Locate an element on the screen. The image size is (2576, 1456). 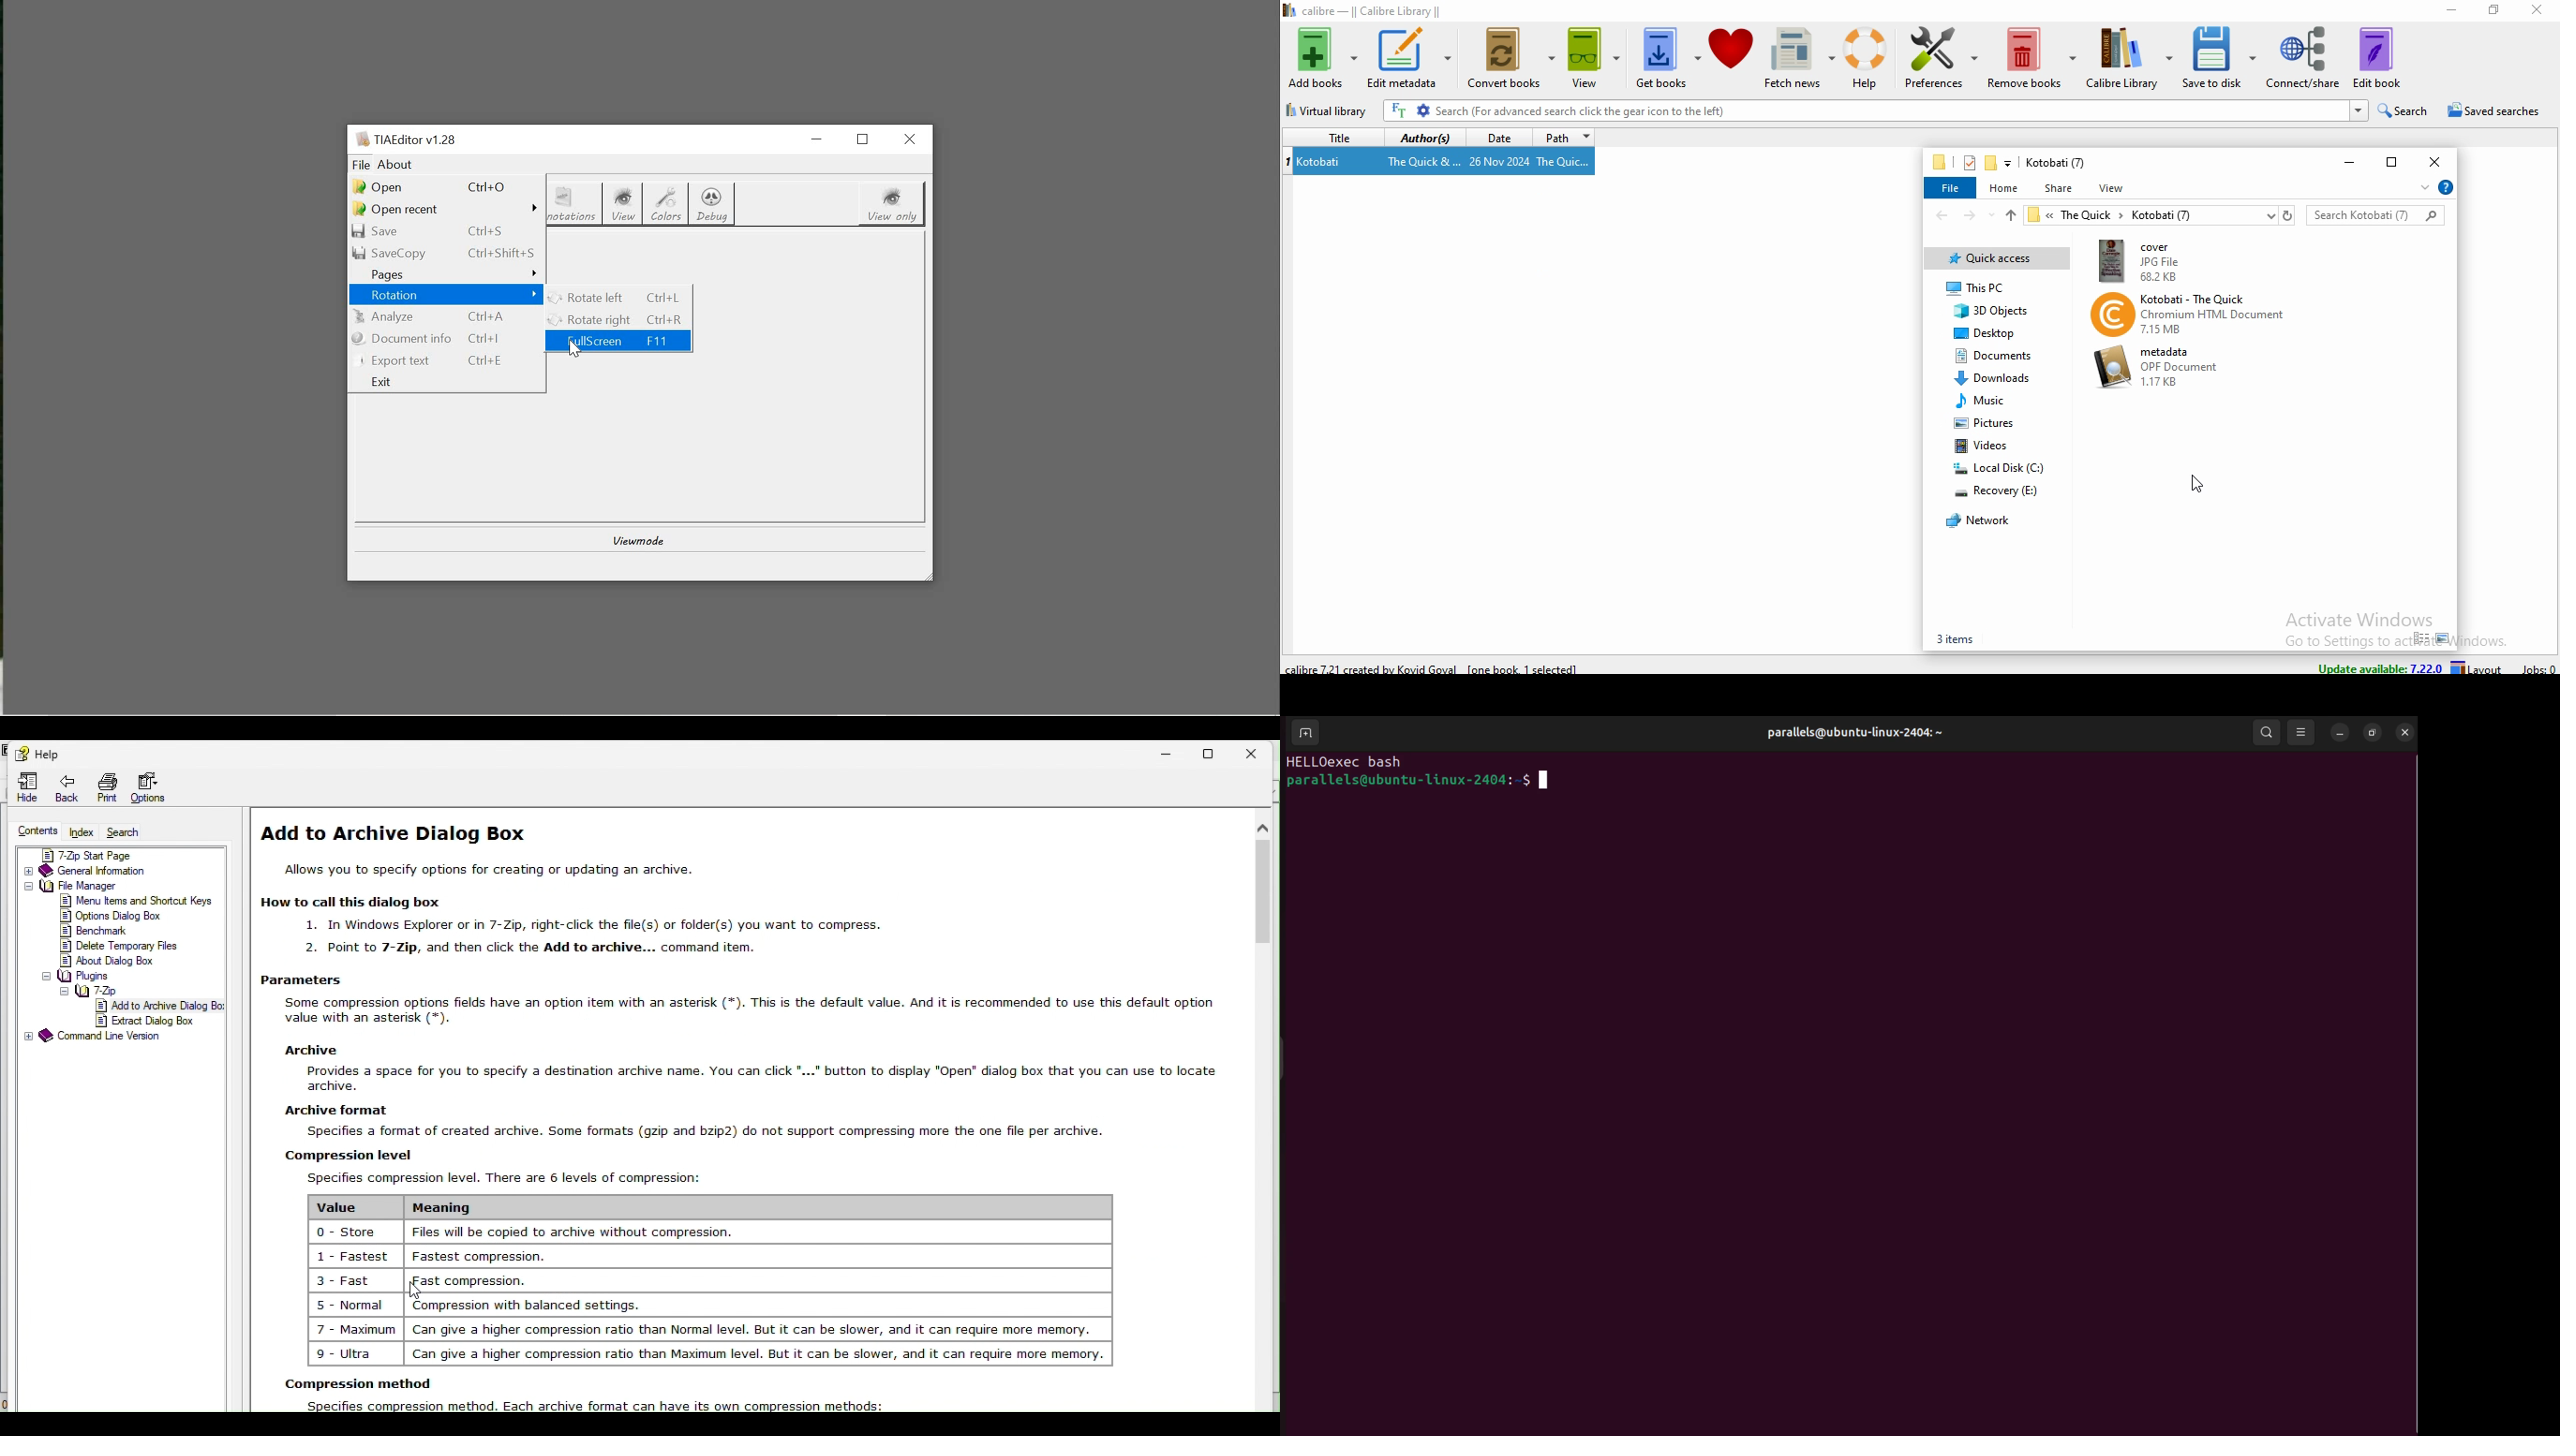
search bar is located at coordinates (2375, 214).